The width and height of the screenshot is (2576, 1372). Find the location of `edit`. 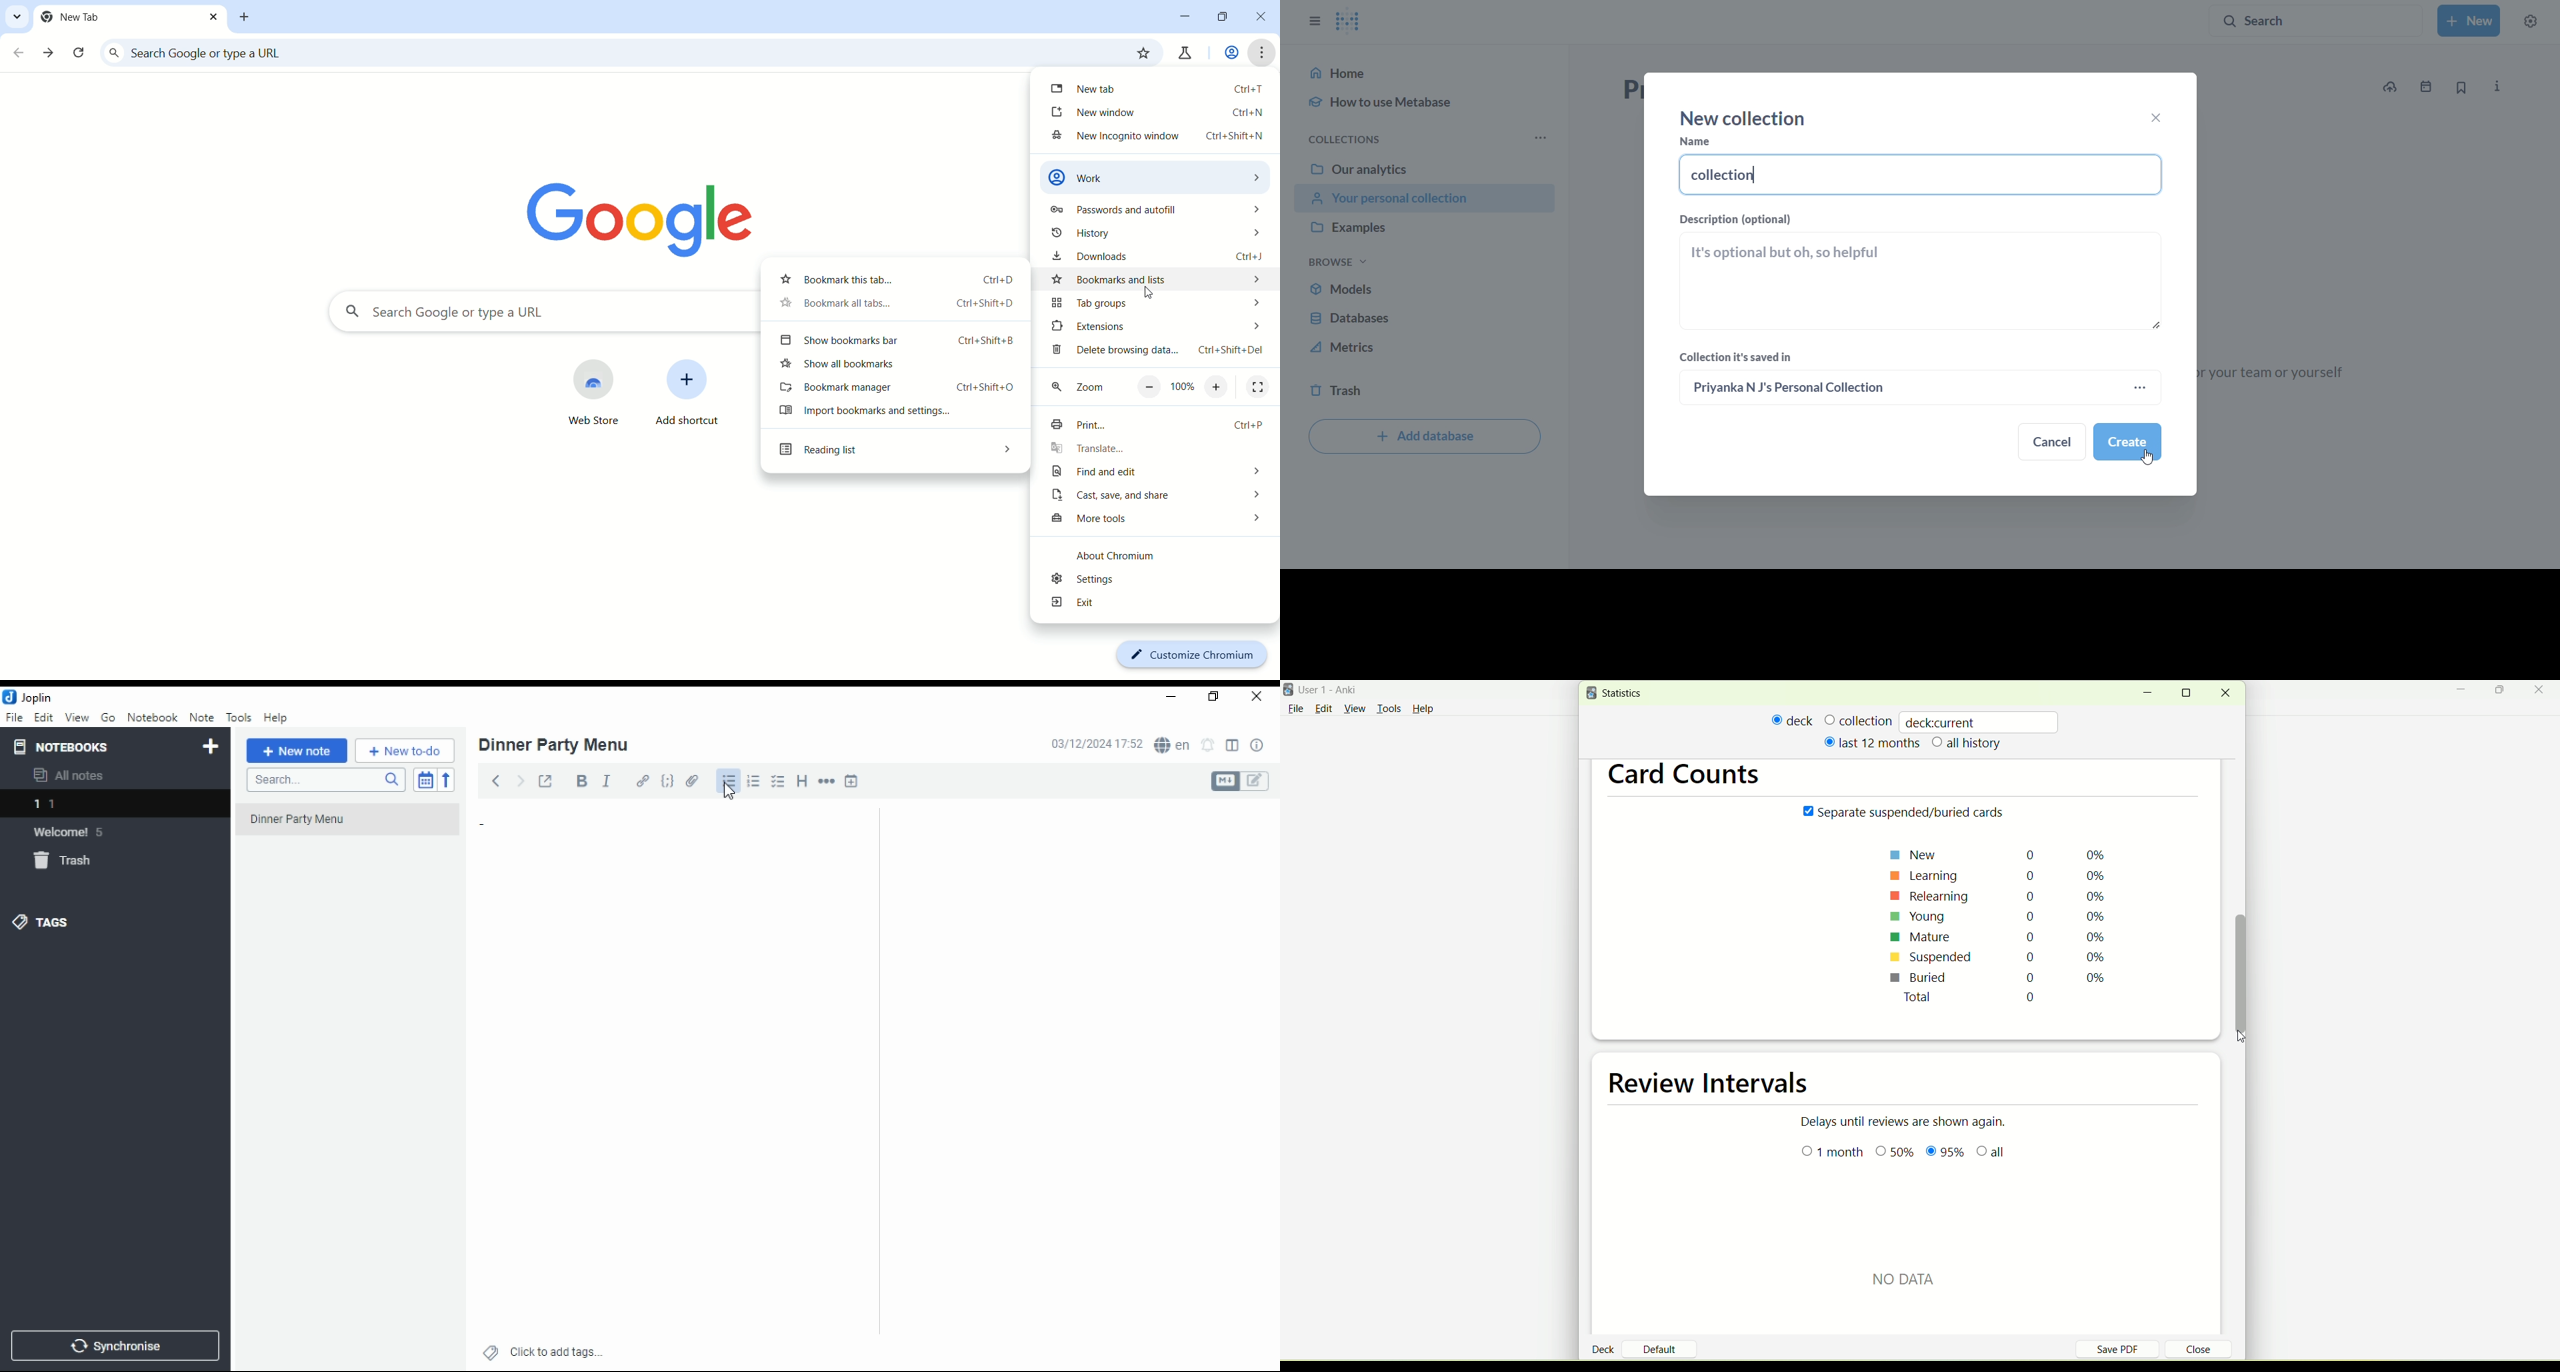

edit is located at coordinates (1257, 781).